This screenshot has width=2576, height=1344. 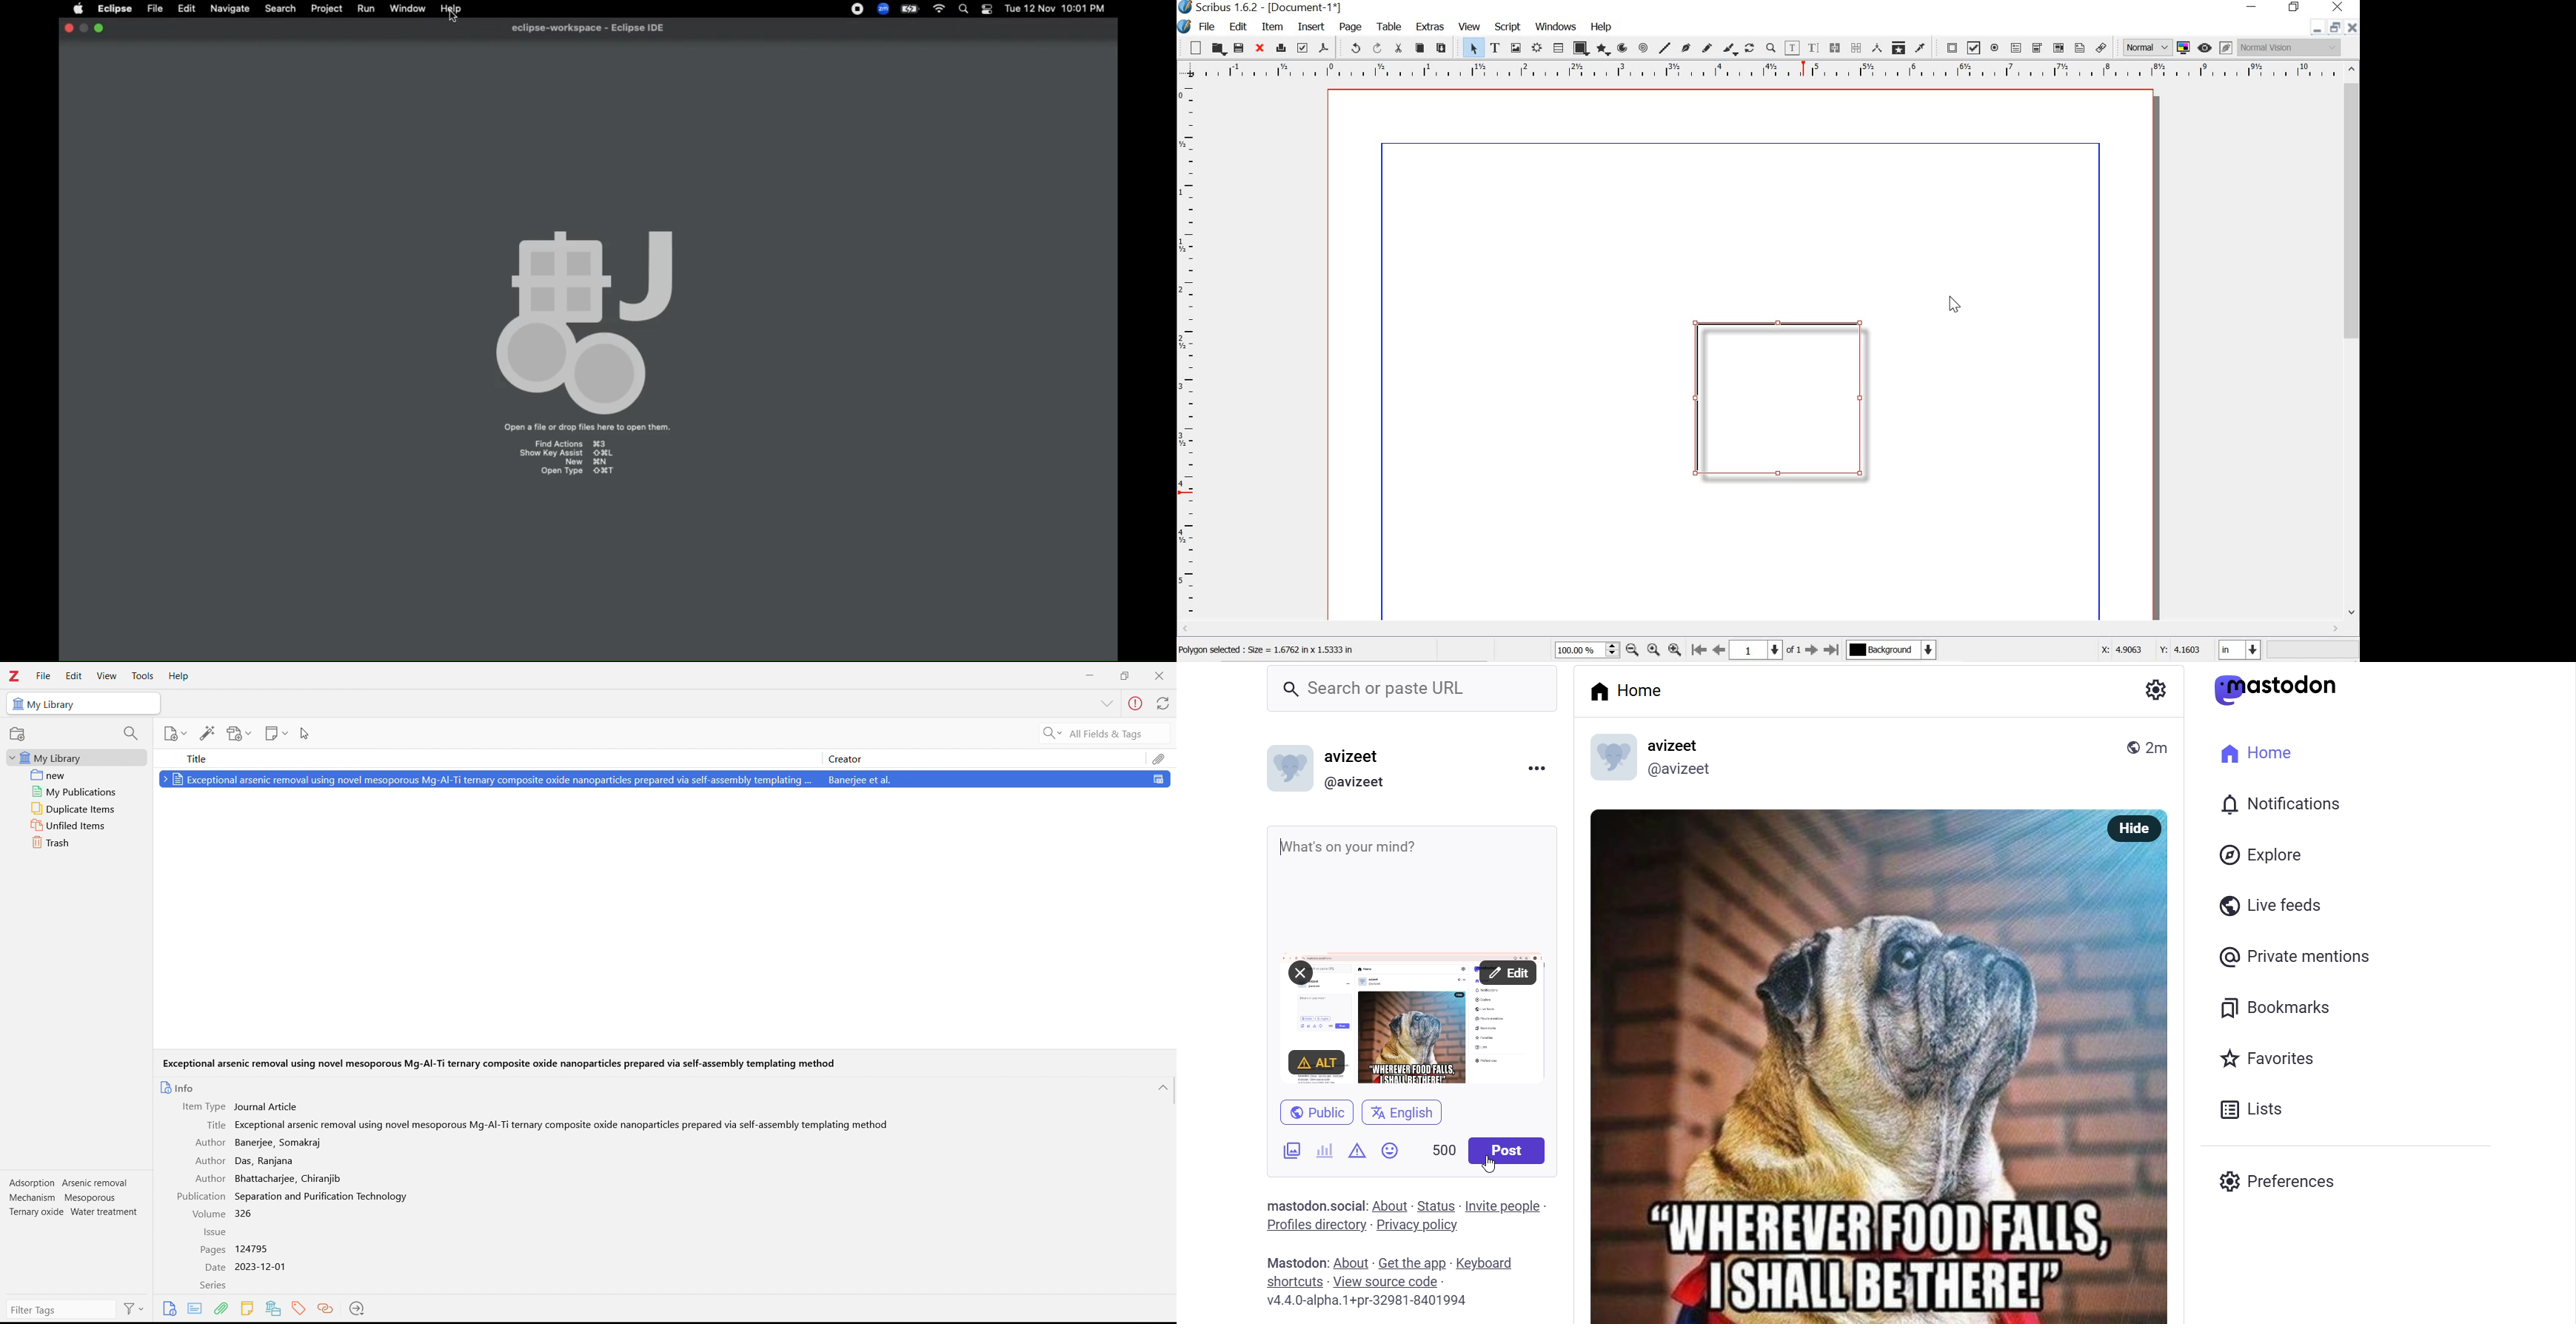 I want to click on my publications, so click(x=76, y=791).